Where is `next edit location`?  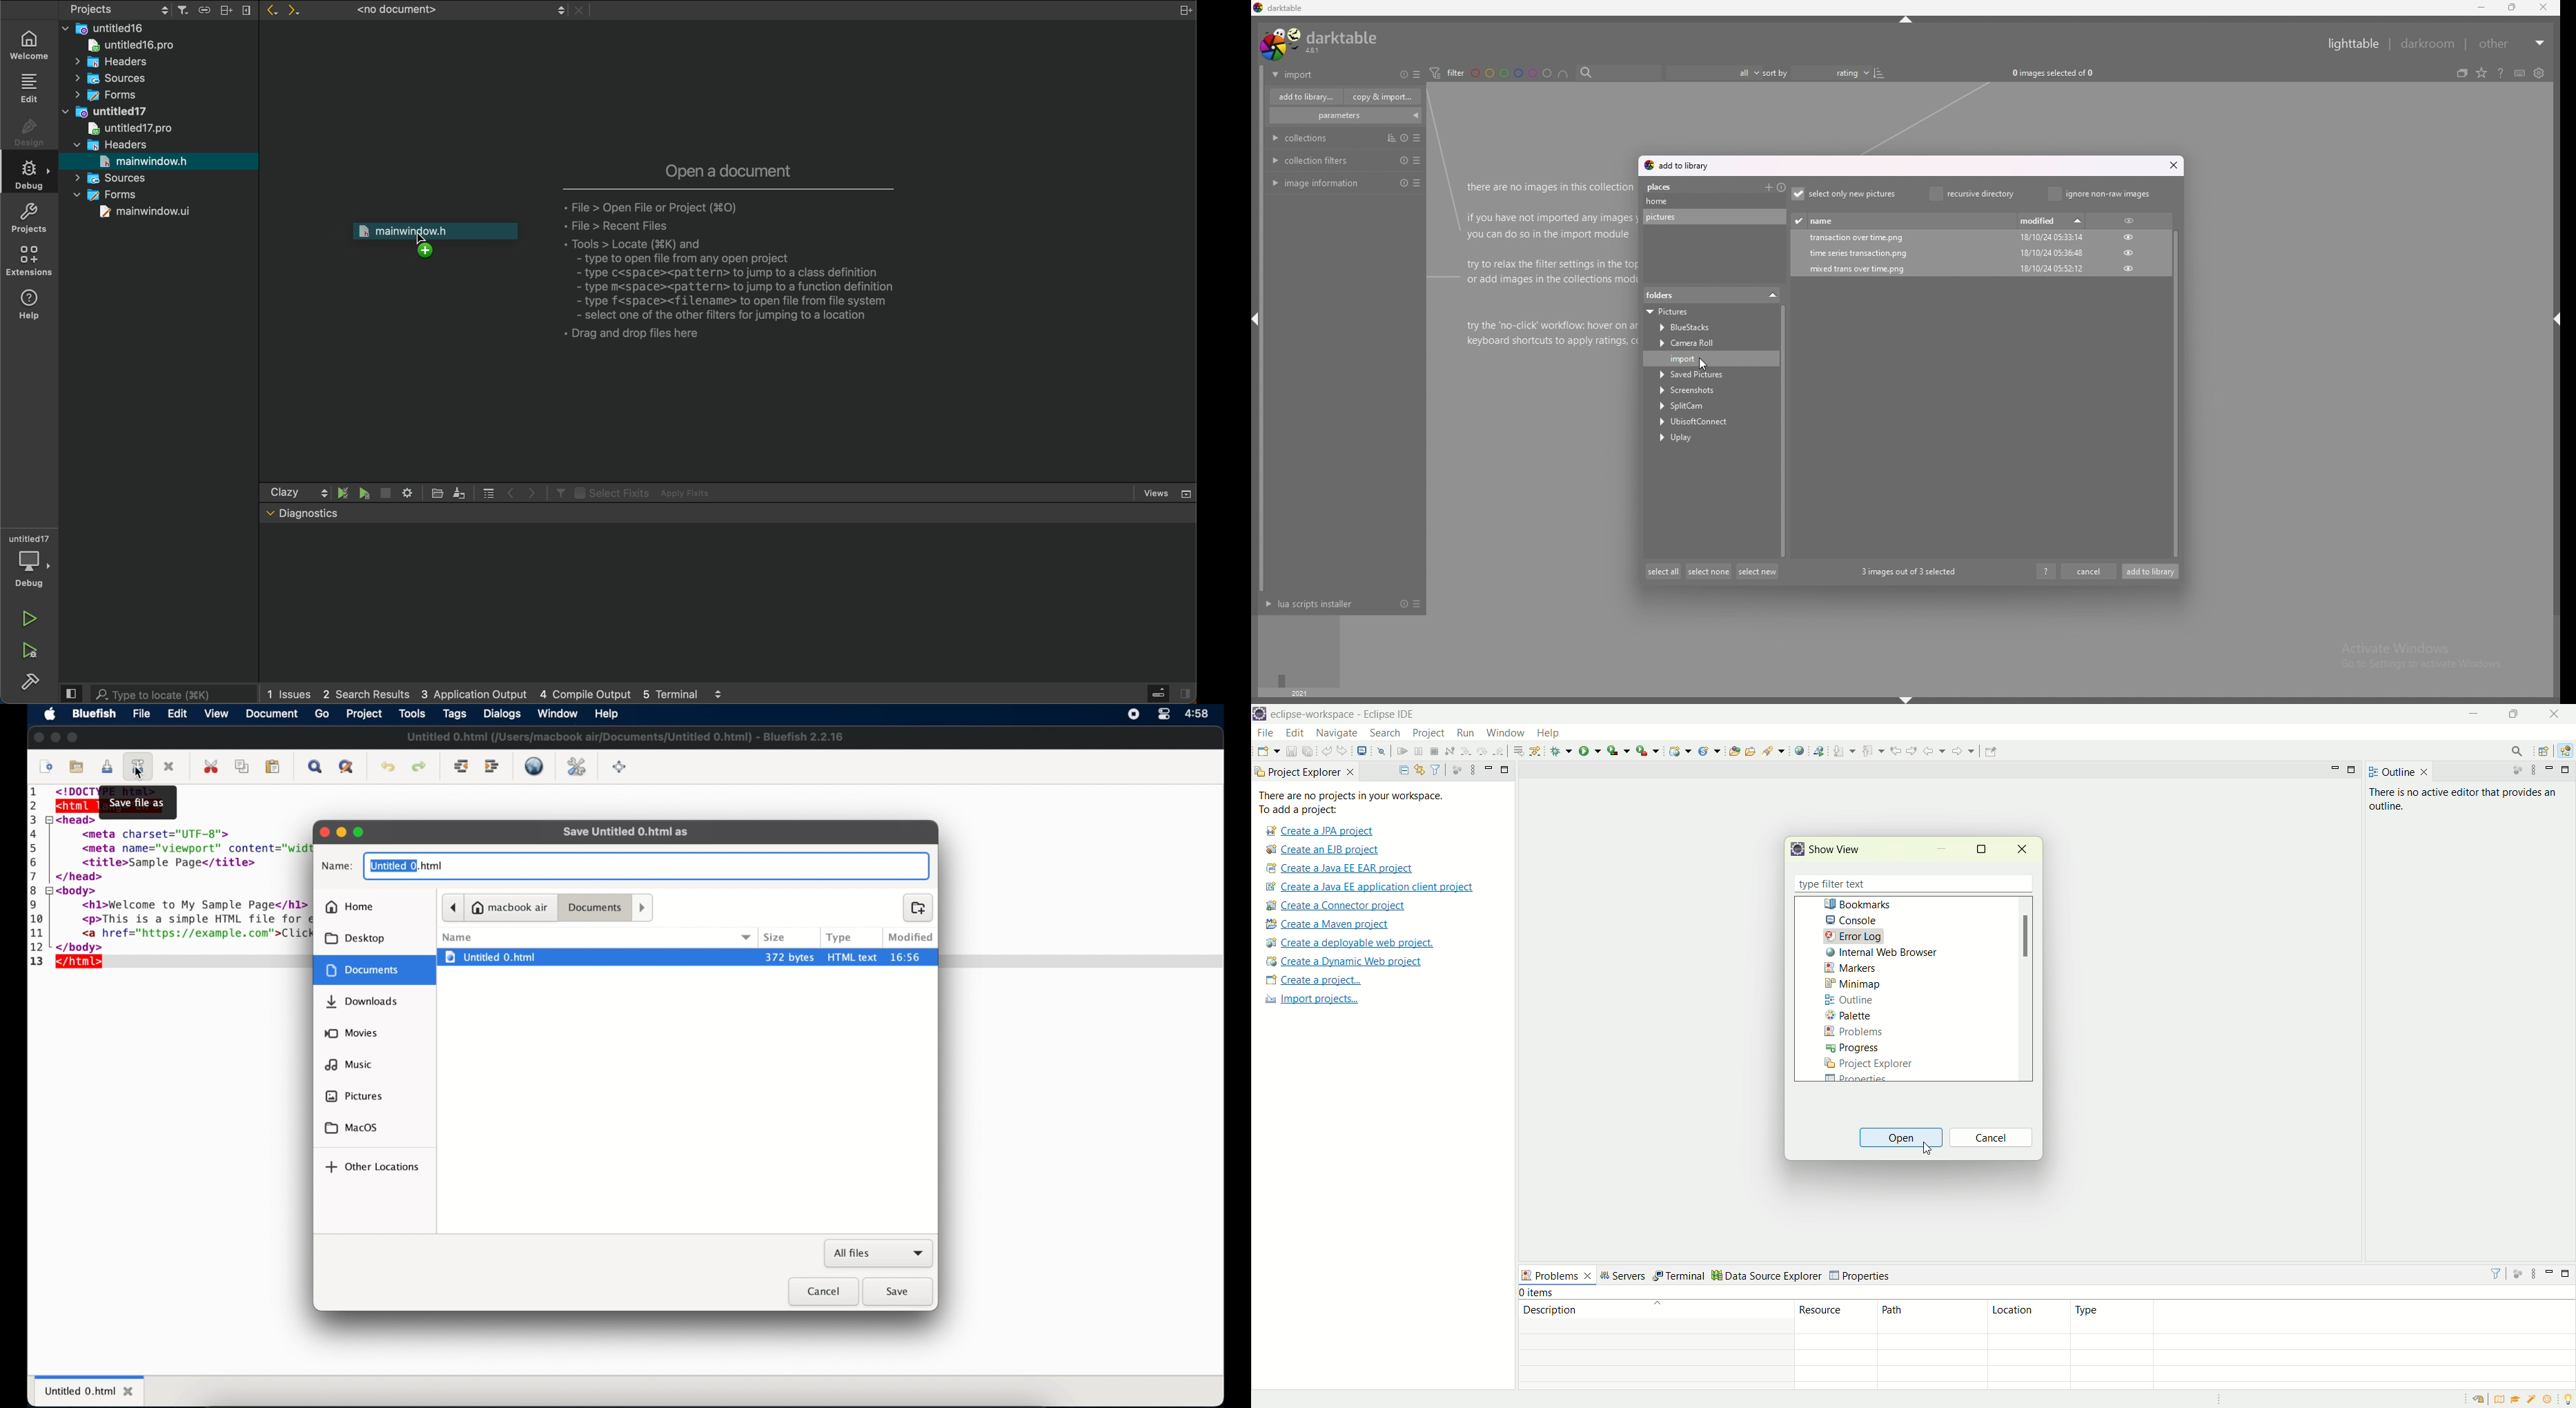 next edit location is located at coordinates (1912, 750).